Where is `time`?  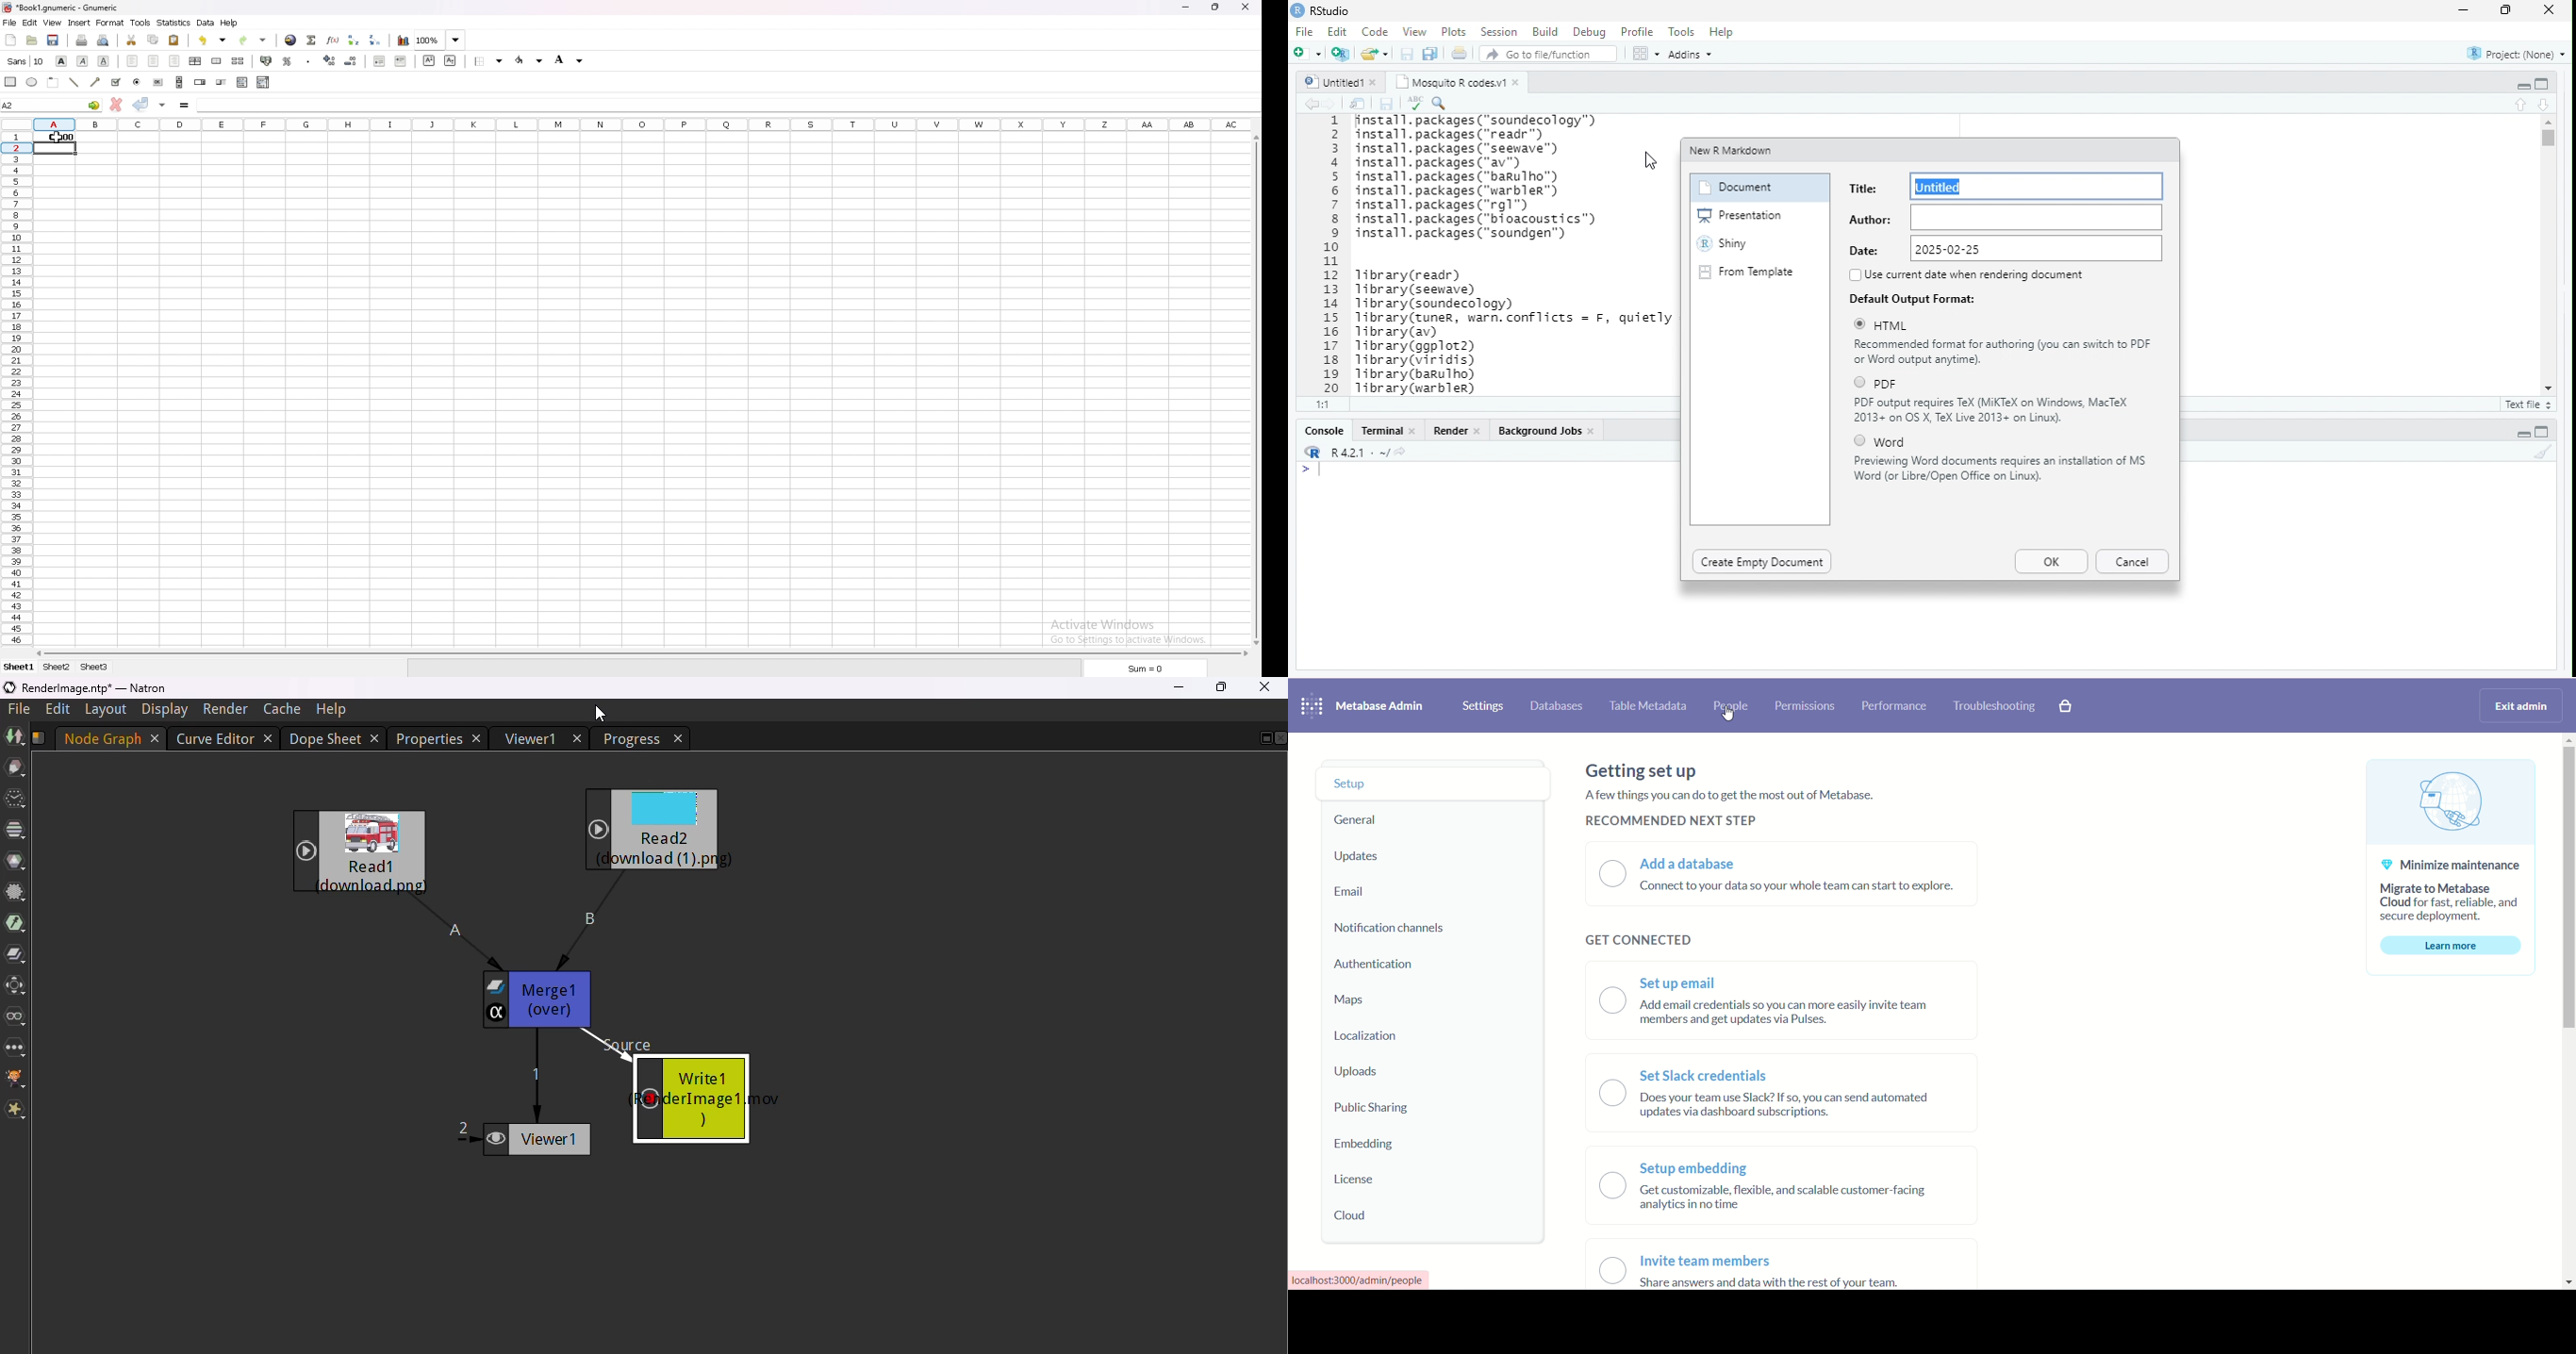
time is located at coordinates (56, 136).